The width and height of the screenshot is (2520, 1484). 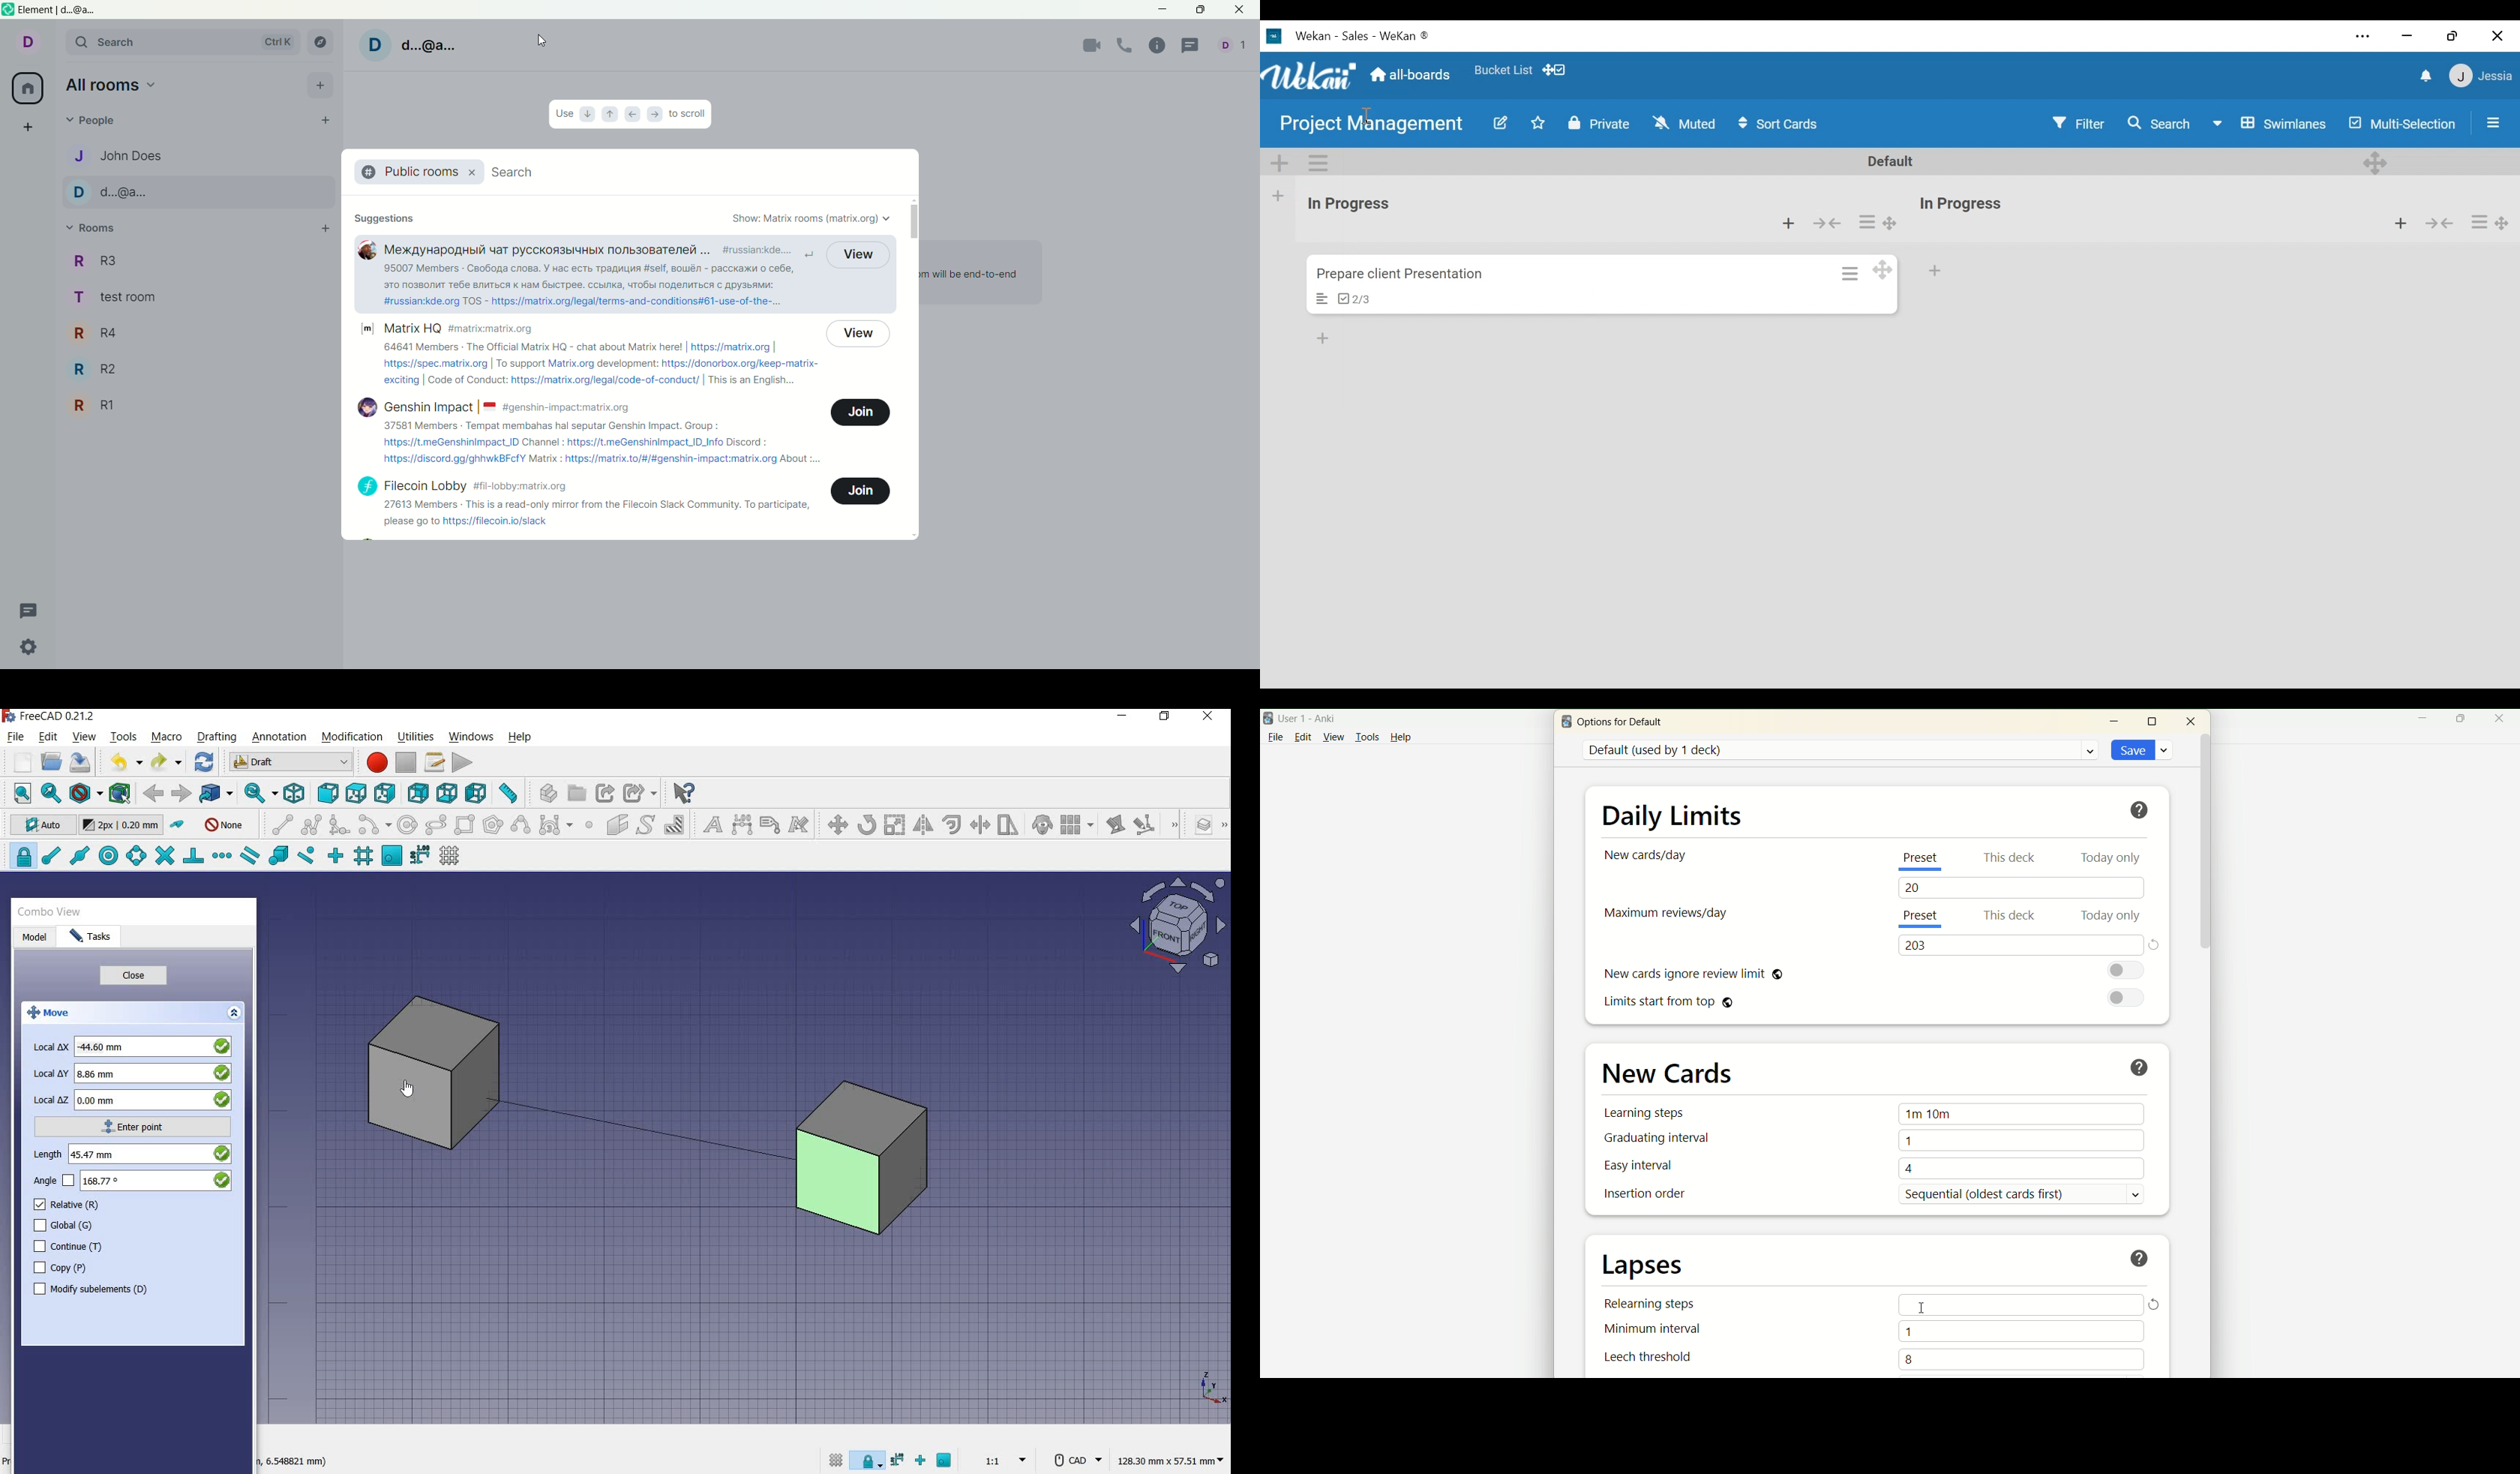 What do you see at coordinates (164, 762) in the screenshot?
I see `redo` at bounding box center [164, 762].